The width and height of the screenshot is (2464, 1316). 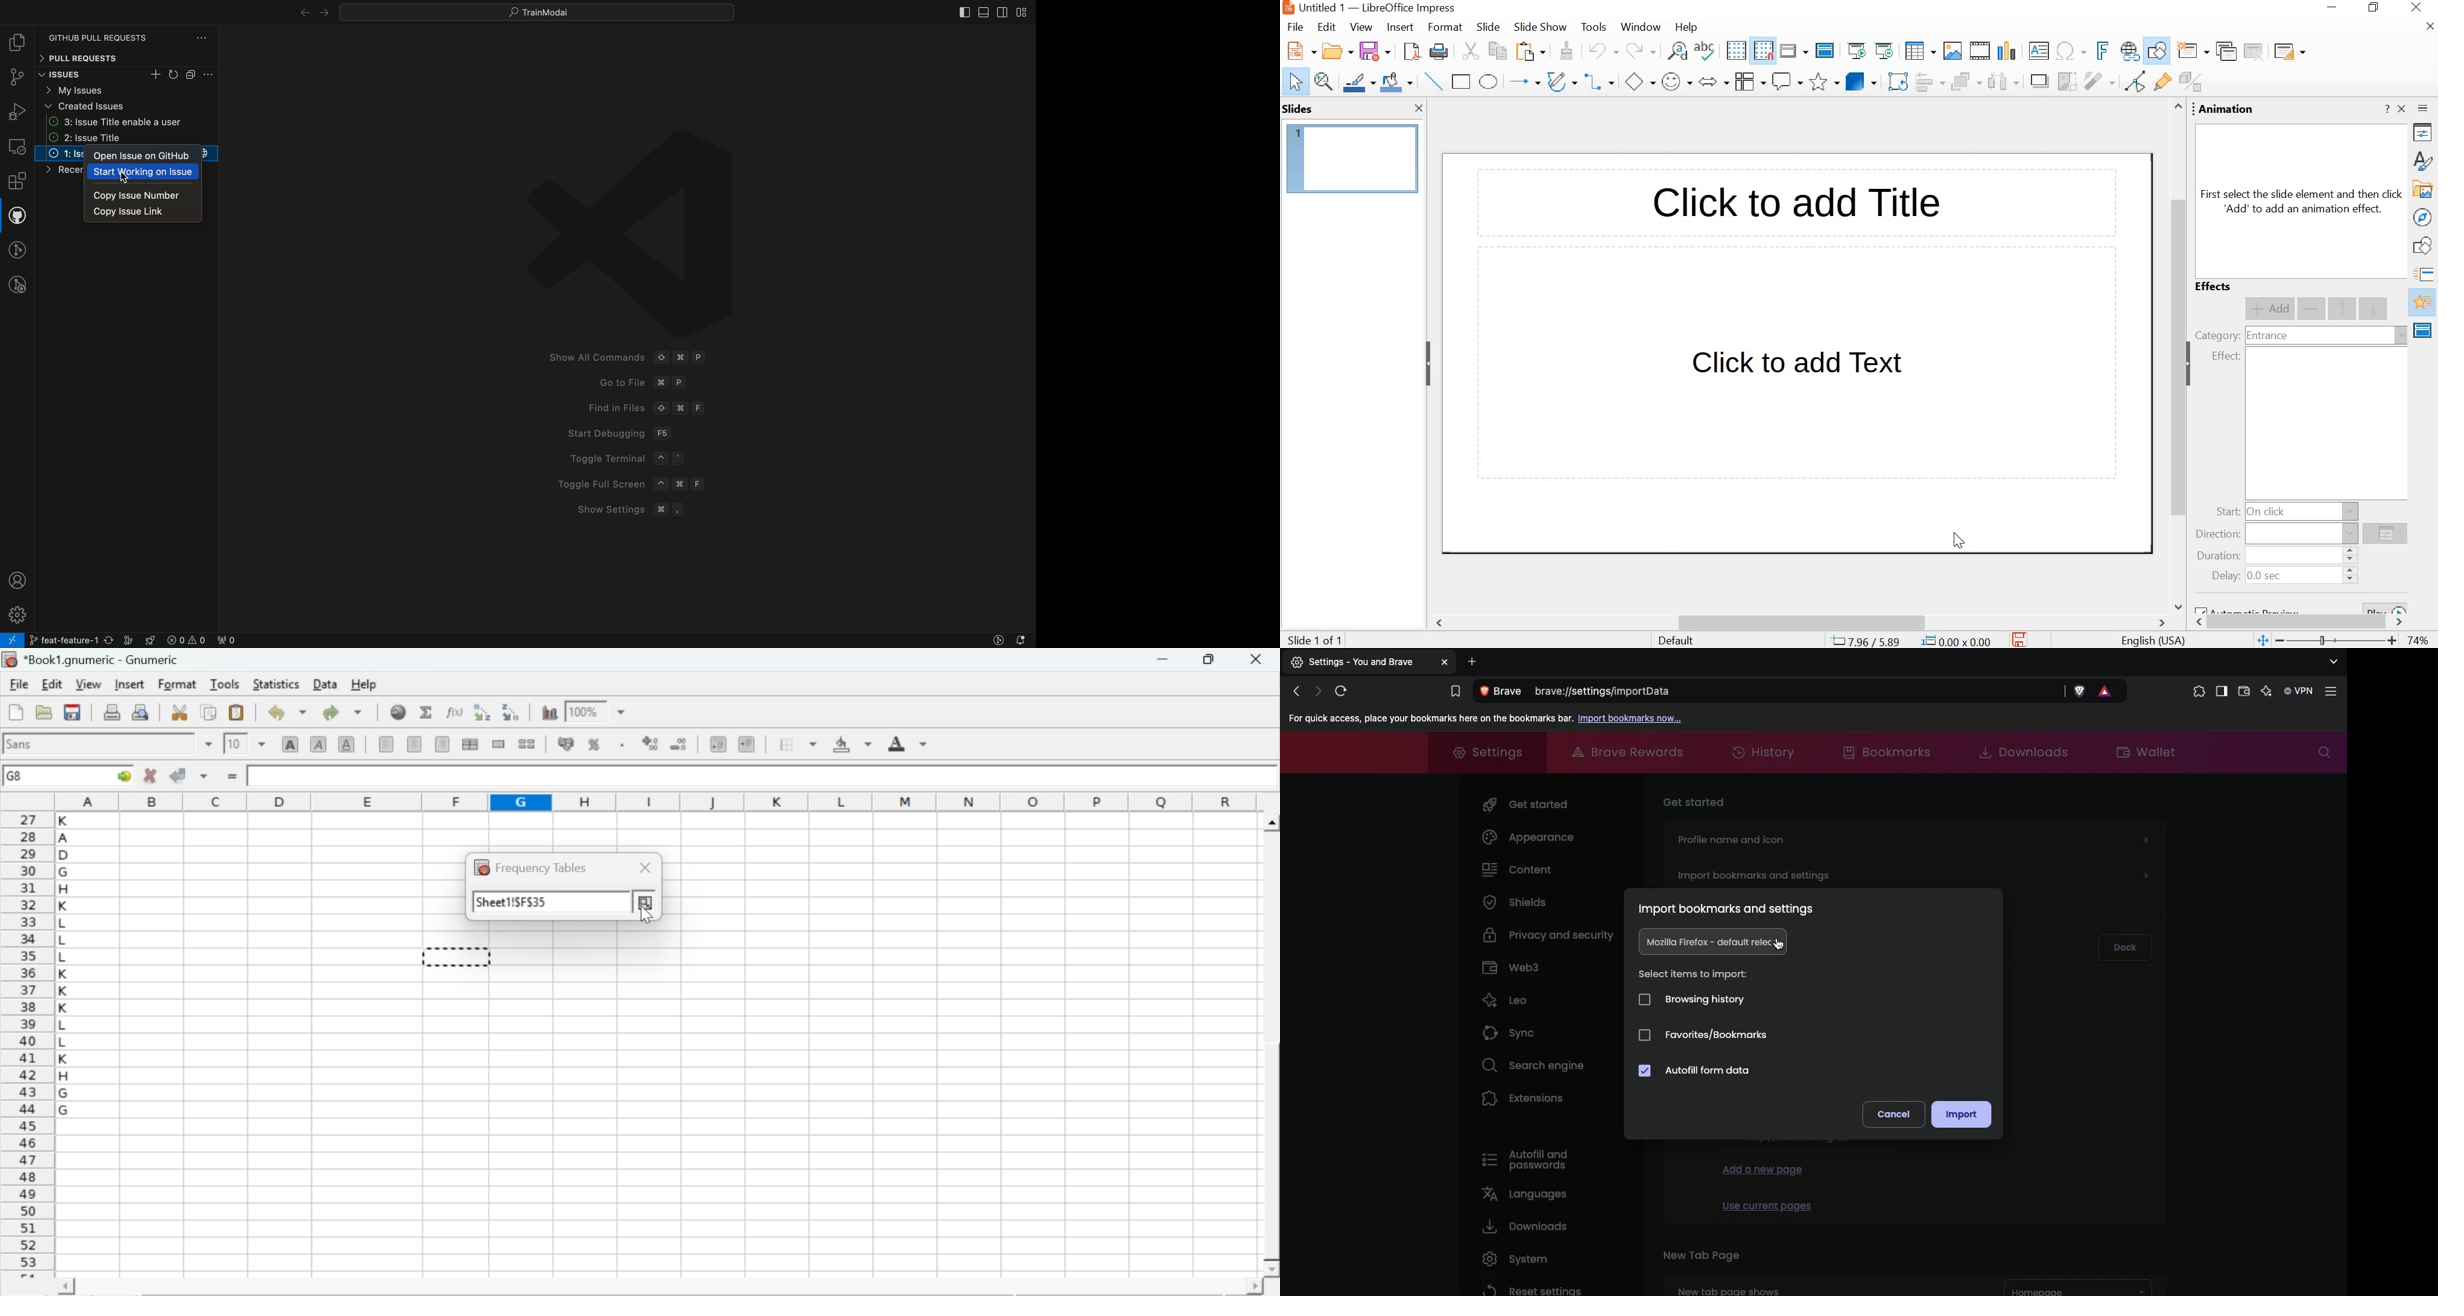 I want to click on Extensions, so click(x=1524, y=1097).